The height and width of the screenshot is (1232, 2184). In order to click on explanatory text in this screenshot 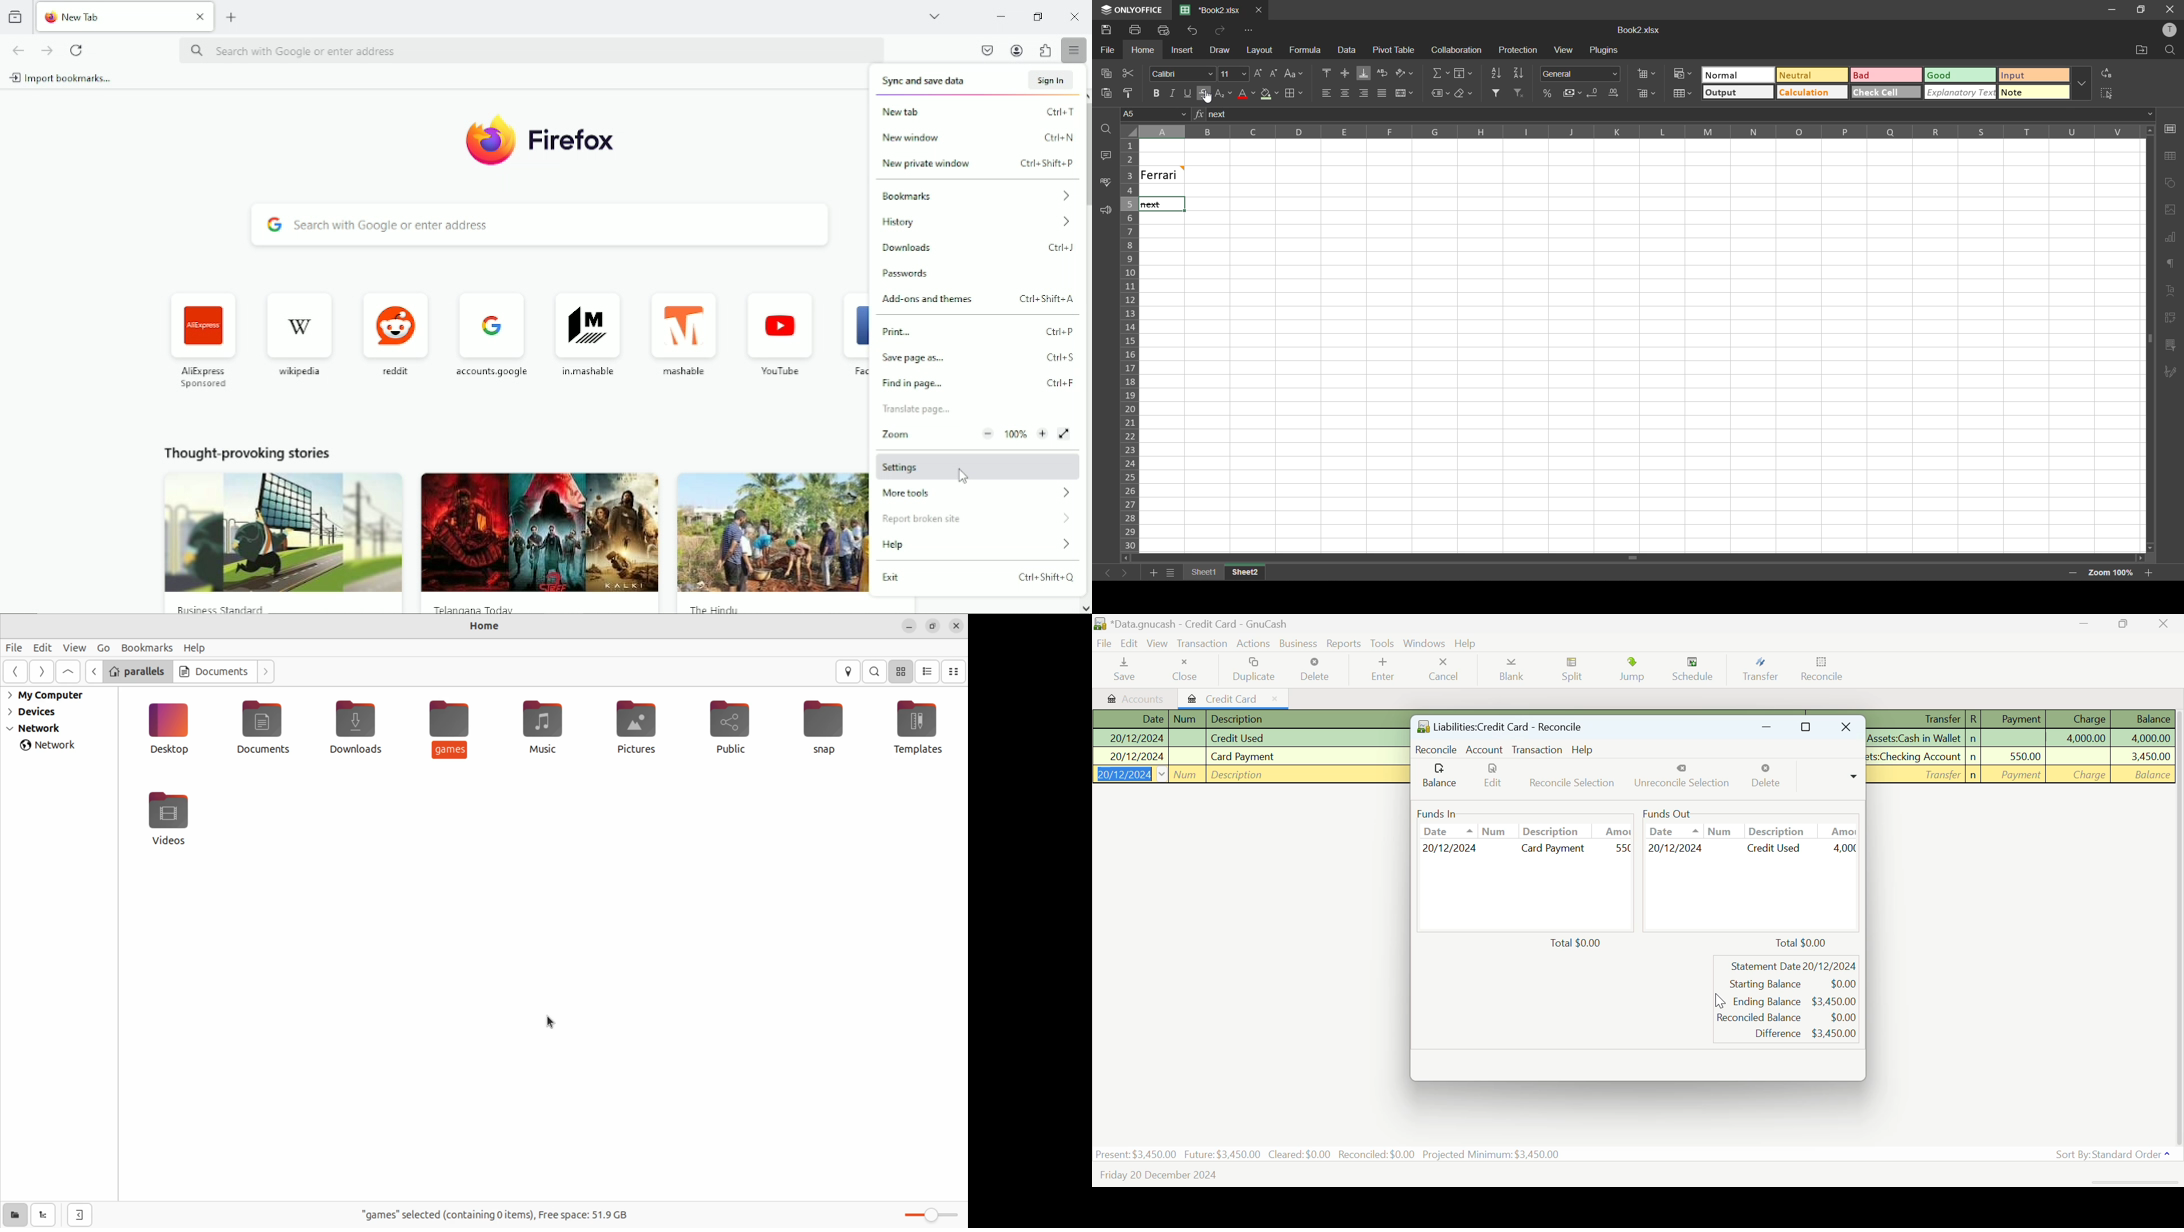, I will do `click(1960, 93)`.